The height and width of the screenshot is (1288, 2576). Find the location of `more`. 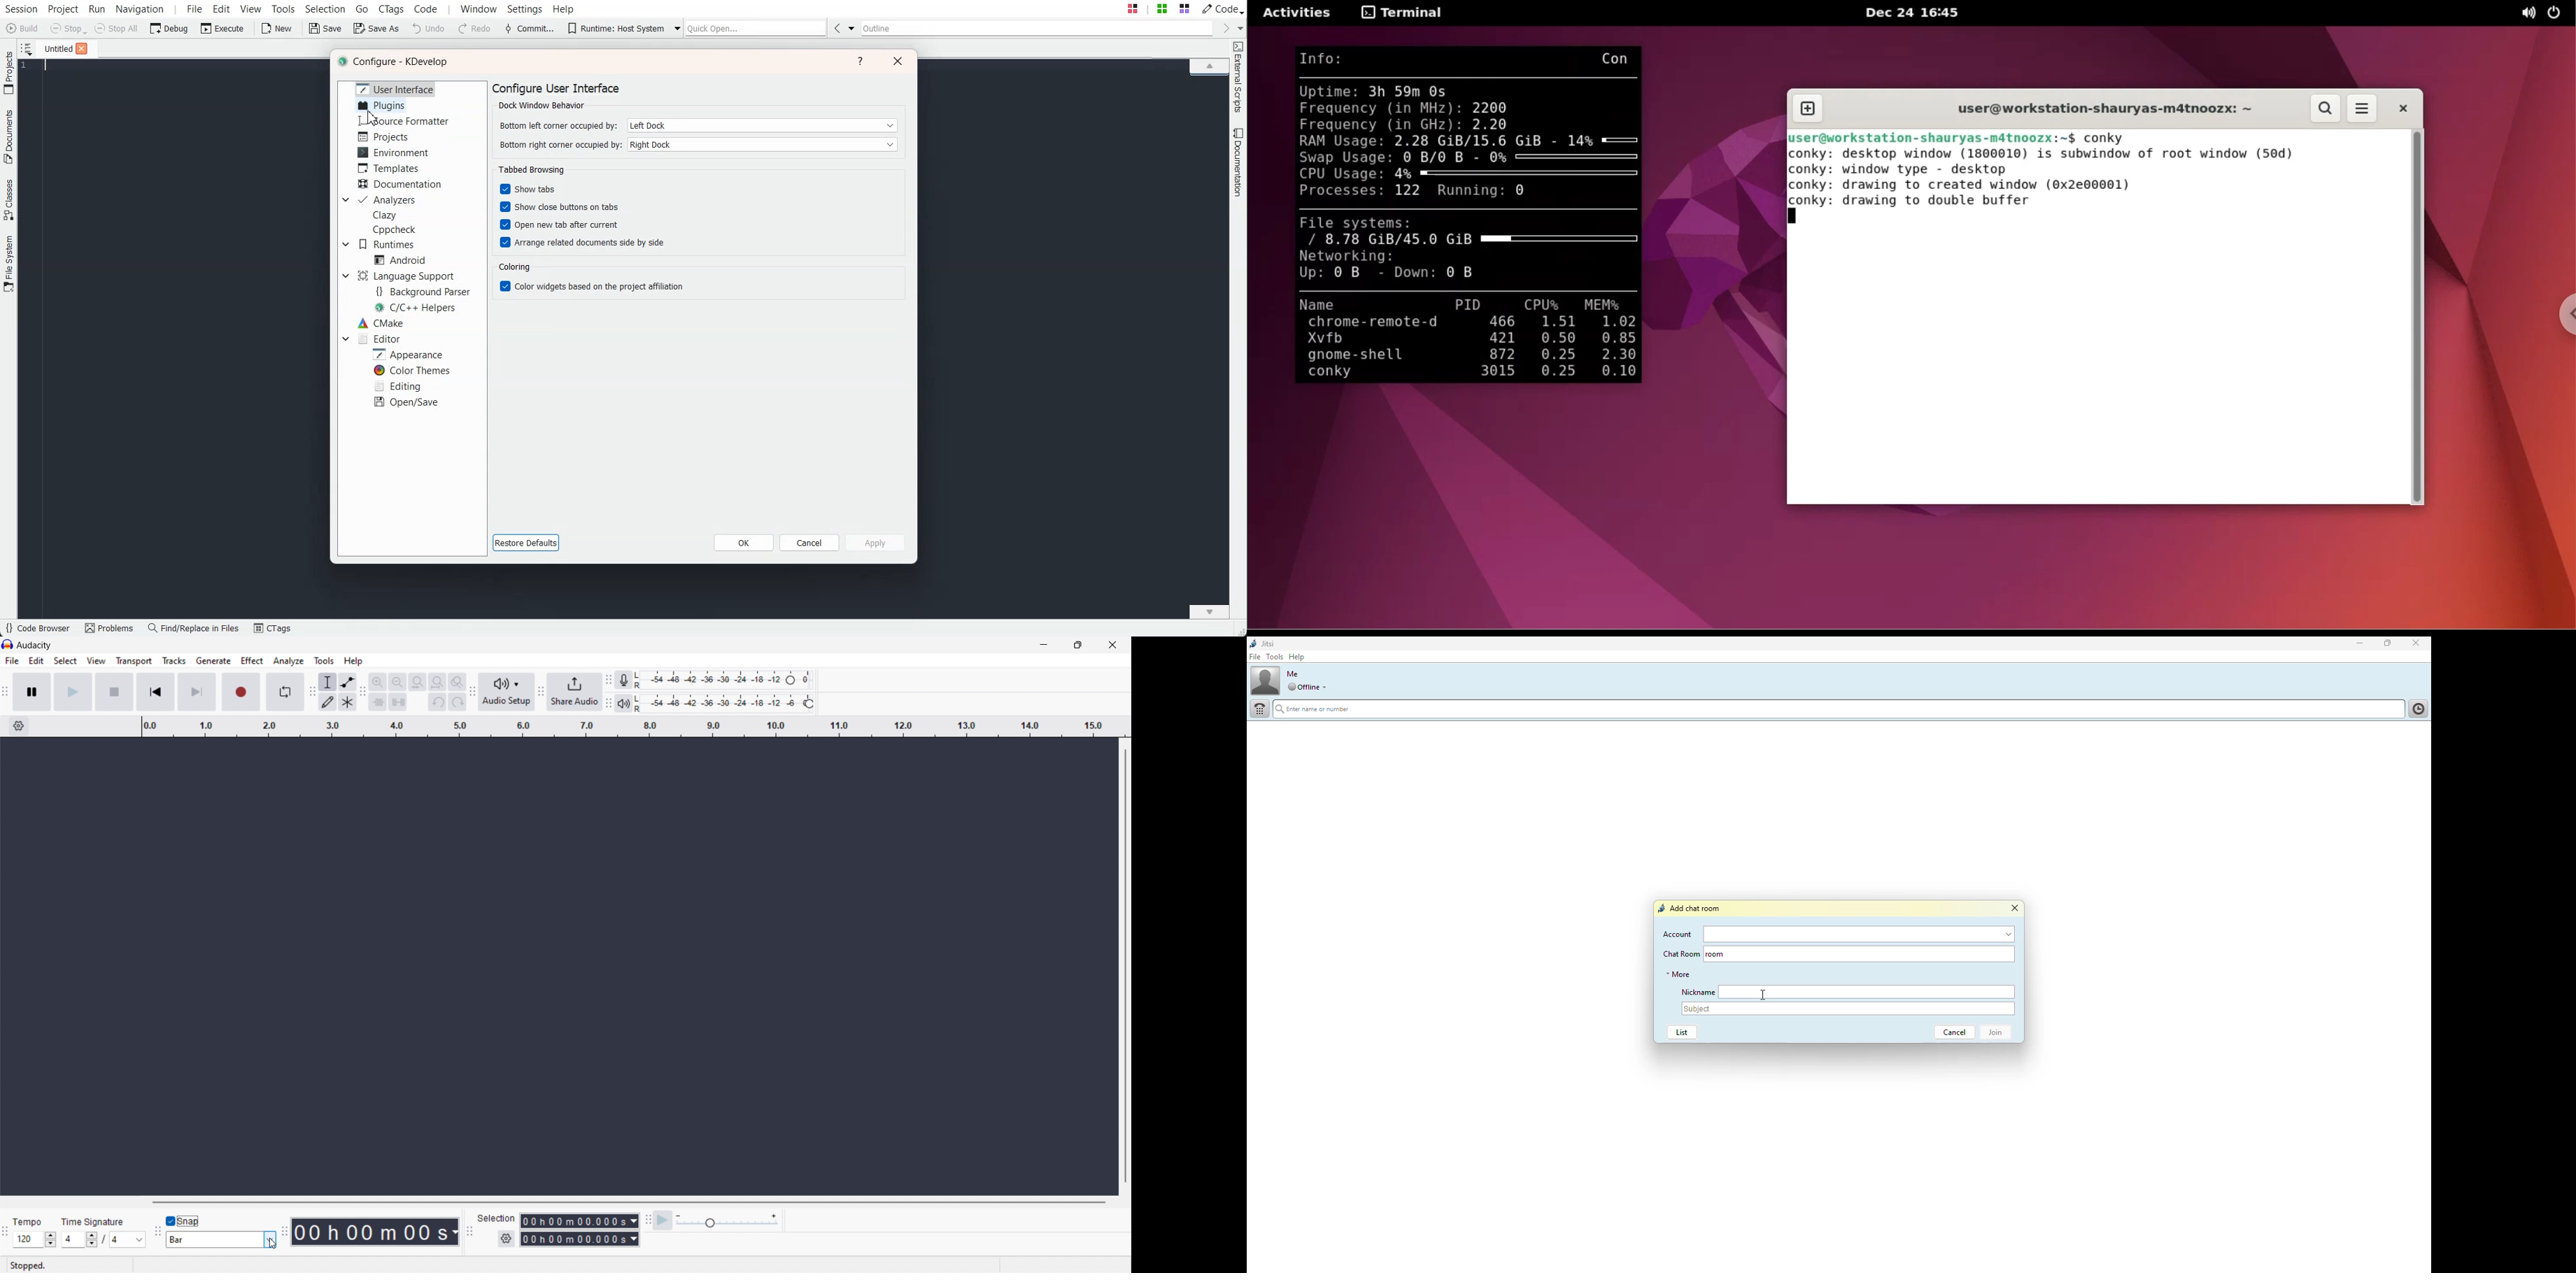

more is located at coordinates (1679, 974).